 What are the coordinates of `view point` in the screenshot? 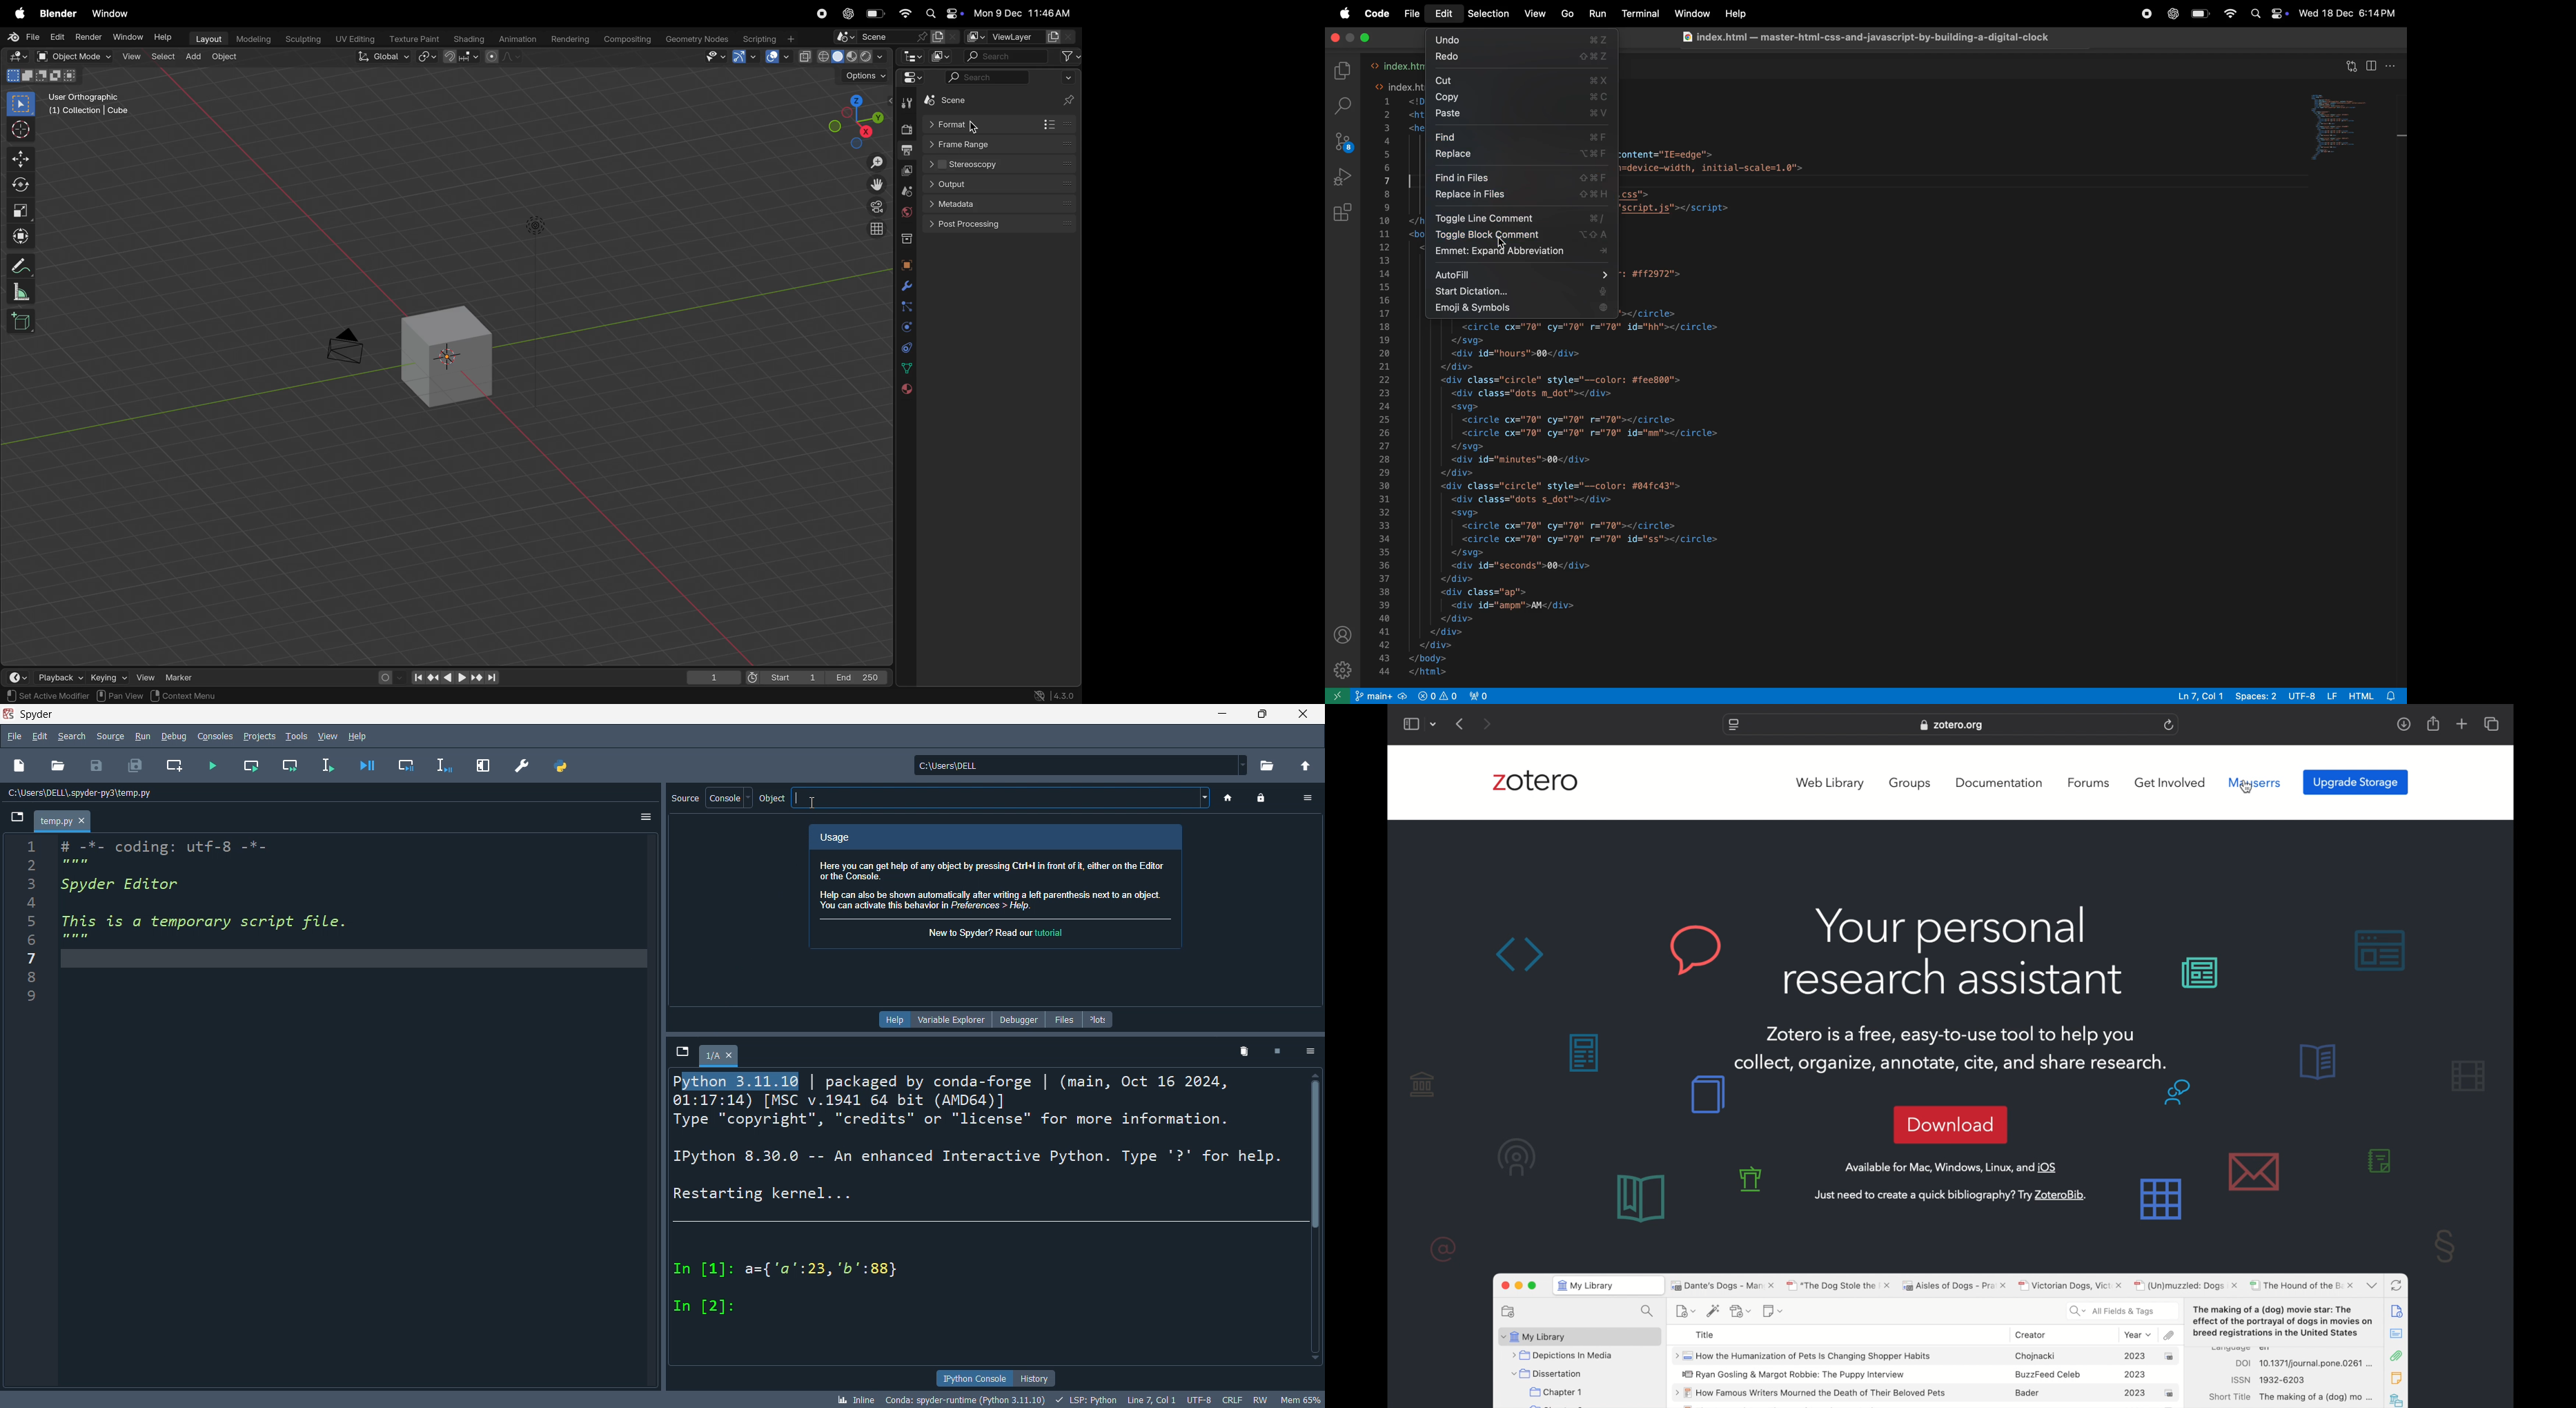 It's located at (857, 119).